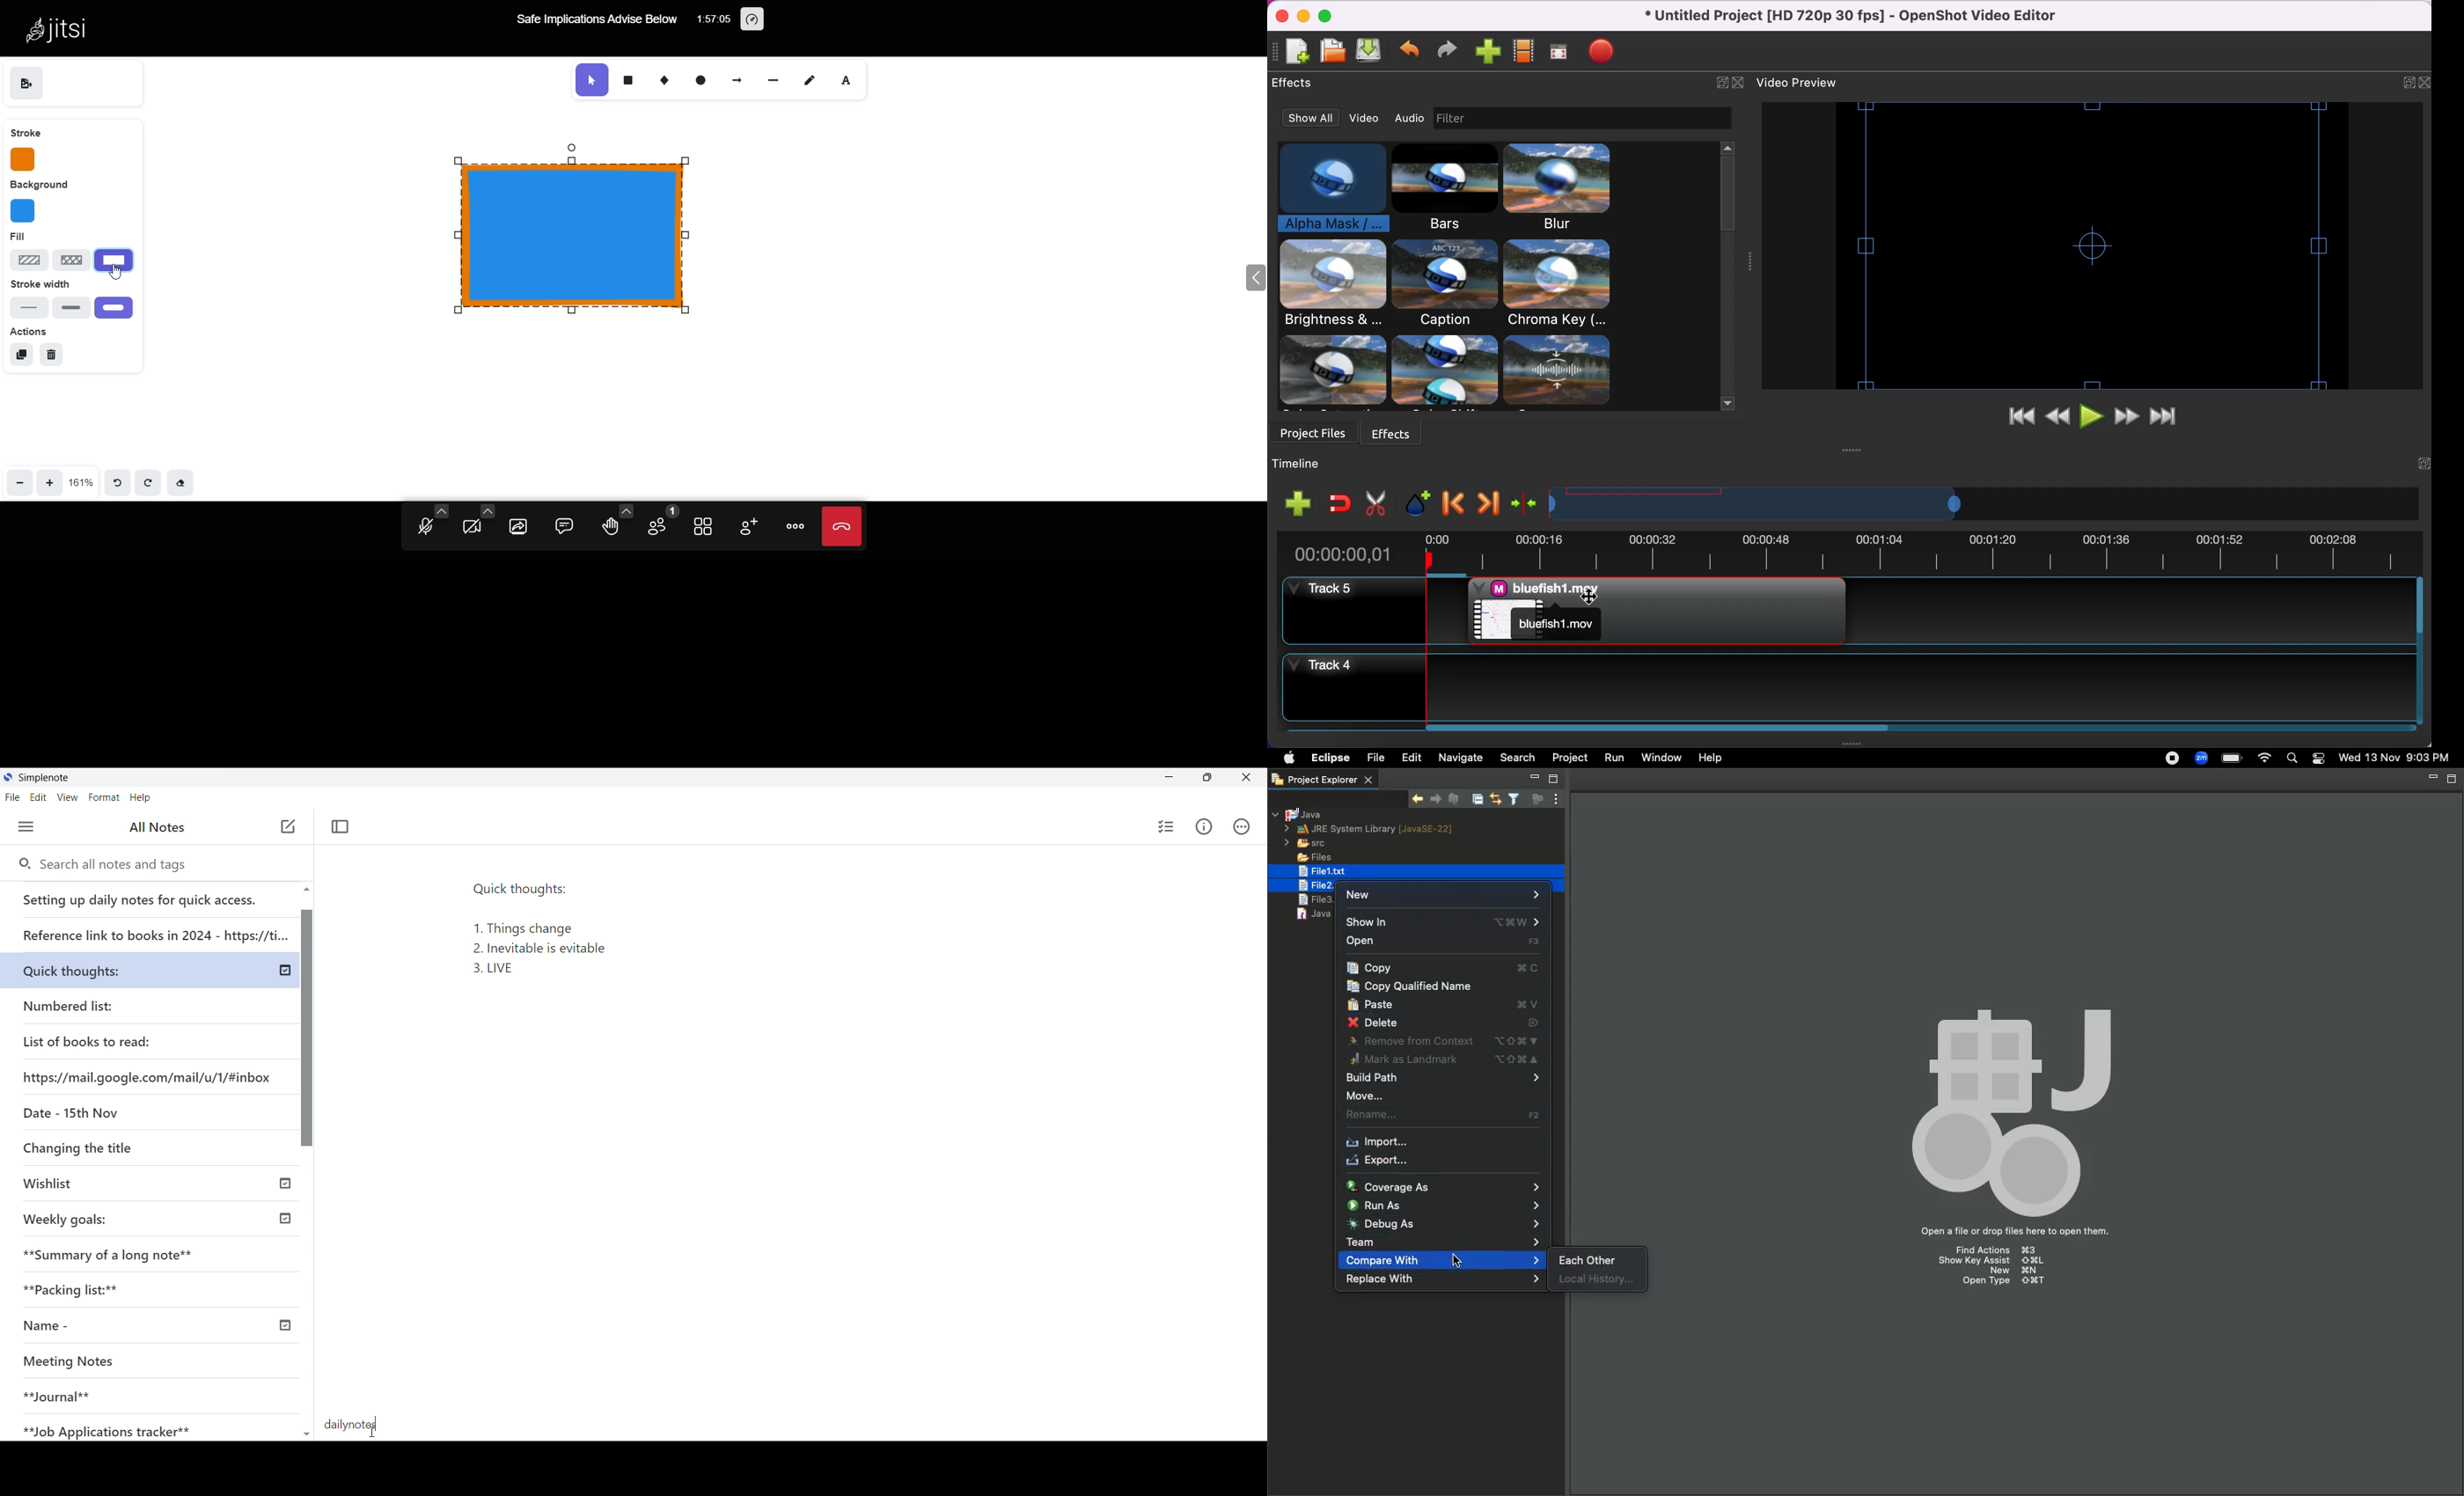 This screenshot has height=1512, width=2464. I want to click on background color, so click(28, 210).